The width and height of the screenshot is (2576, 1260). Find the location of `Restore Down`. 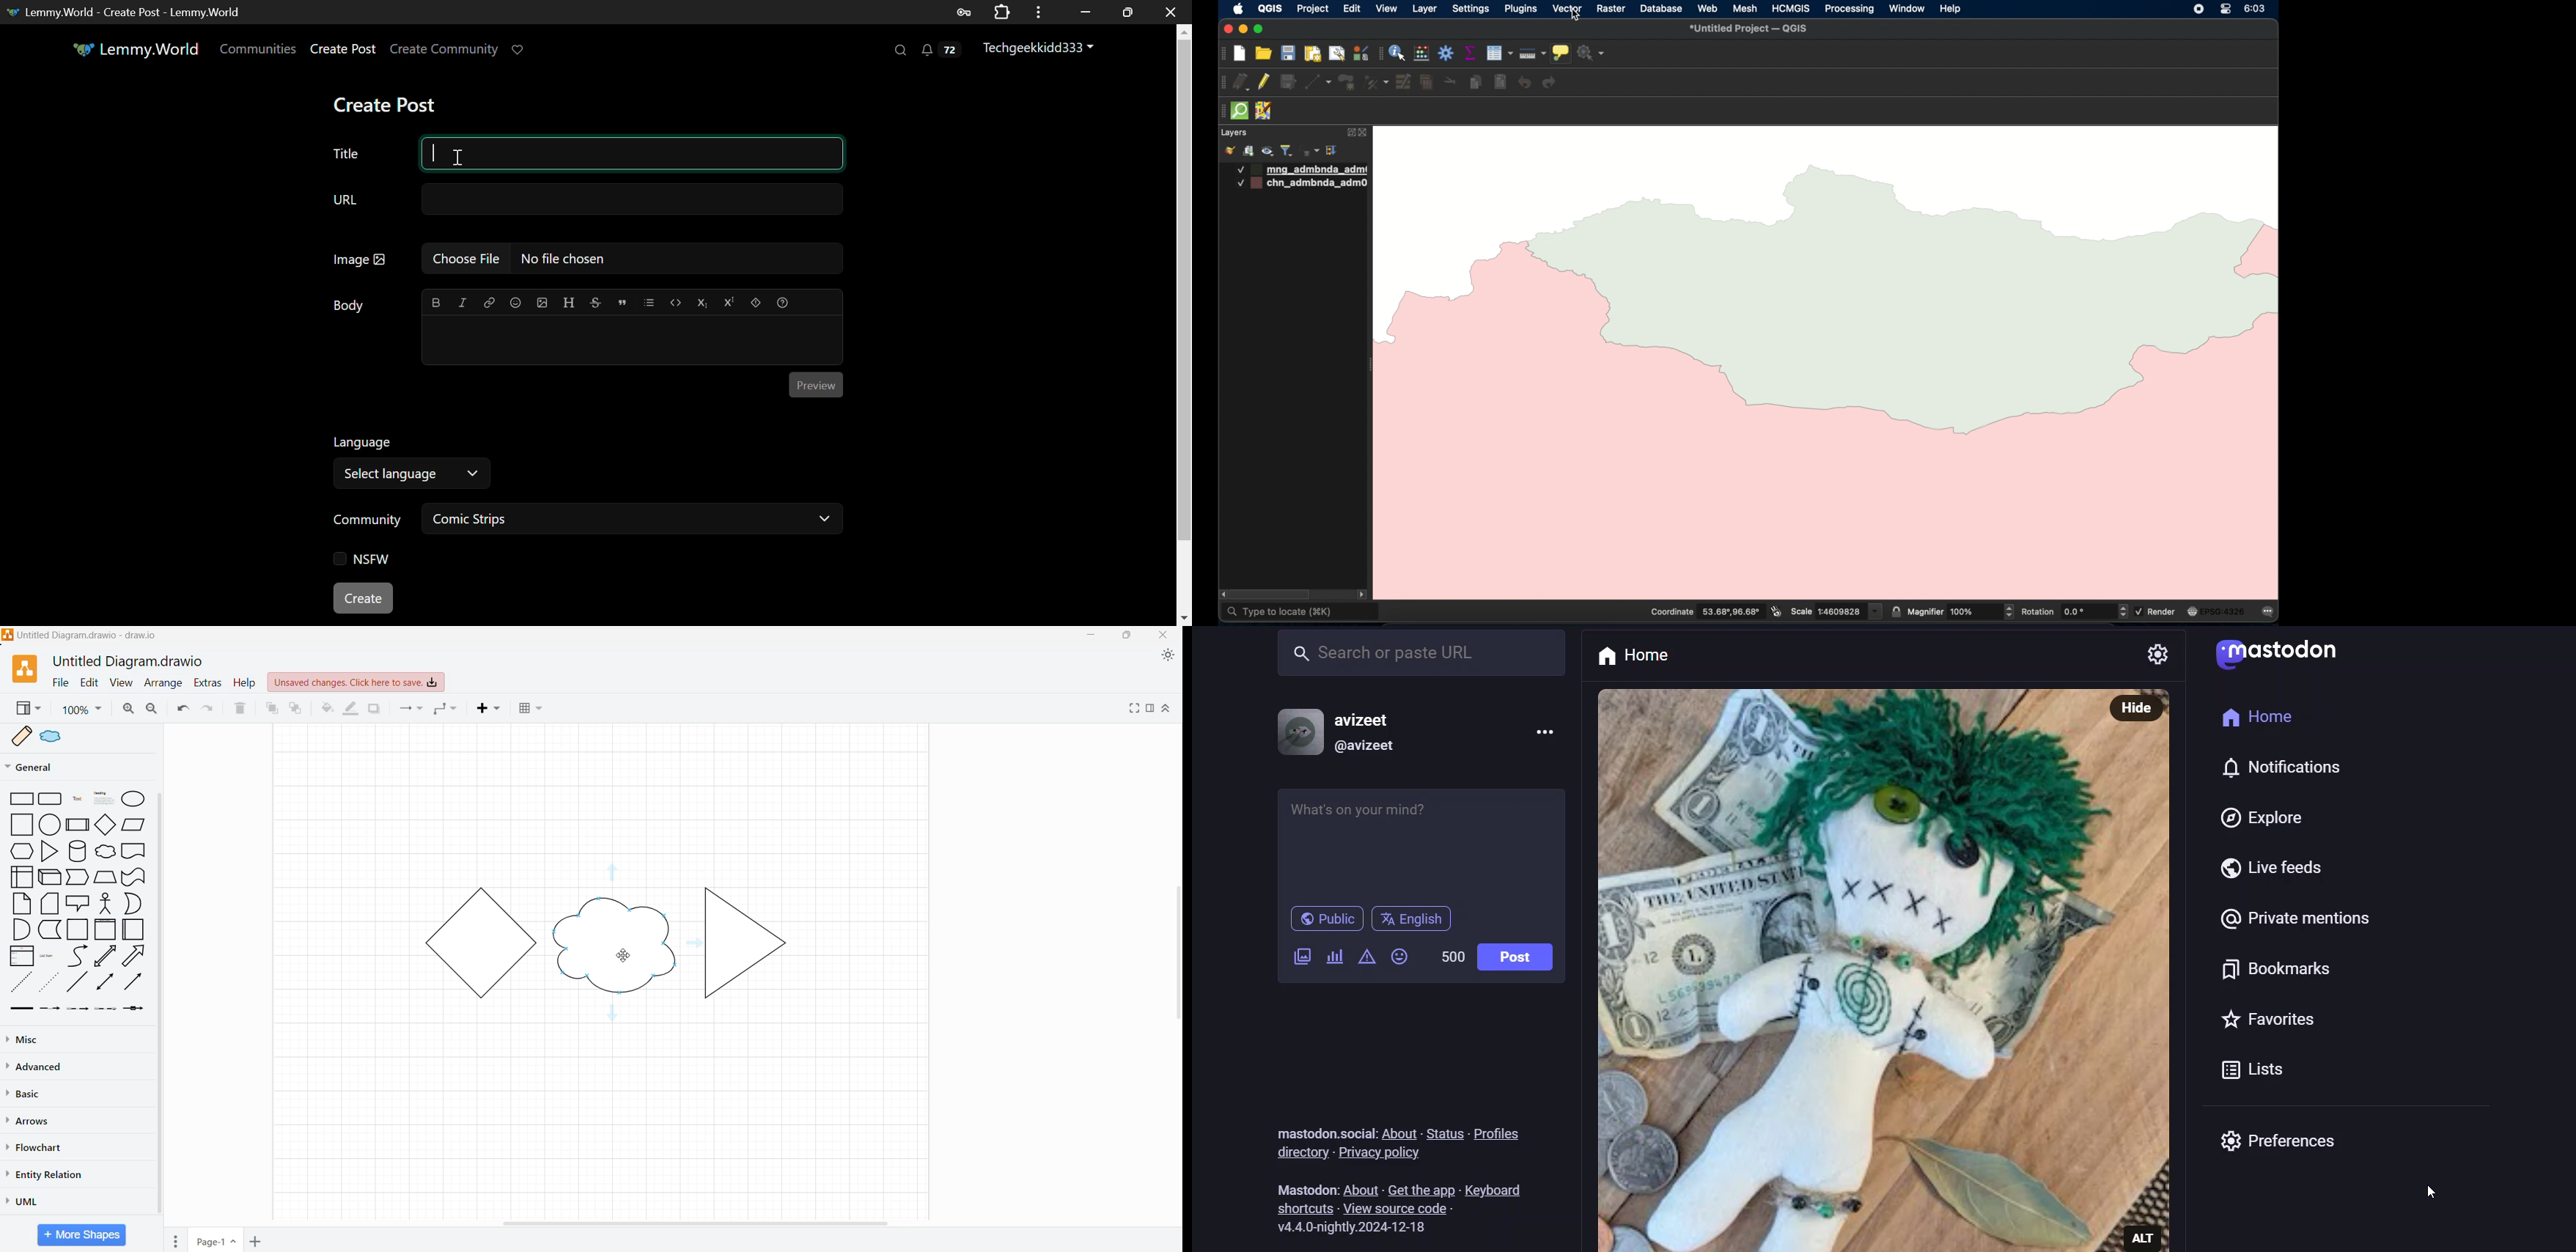

Restore Down is located at coordinates (1087, 11).